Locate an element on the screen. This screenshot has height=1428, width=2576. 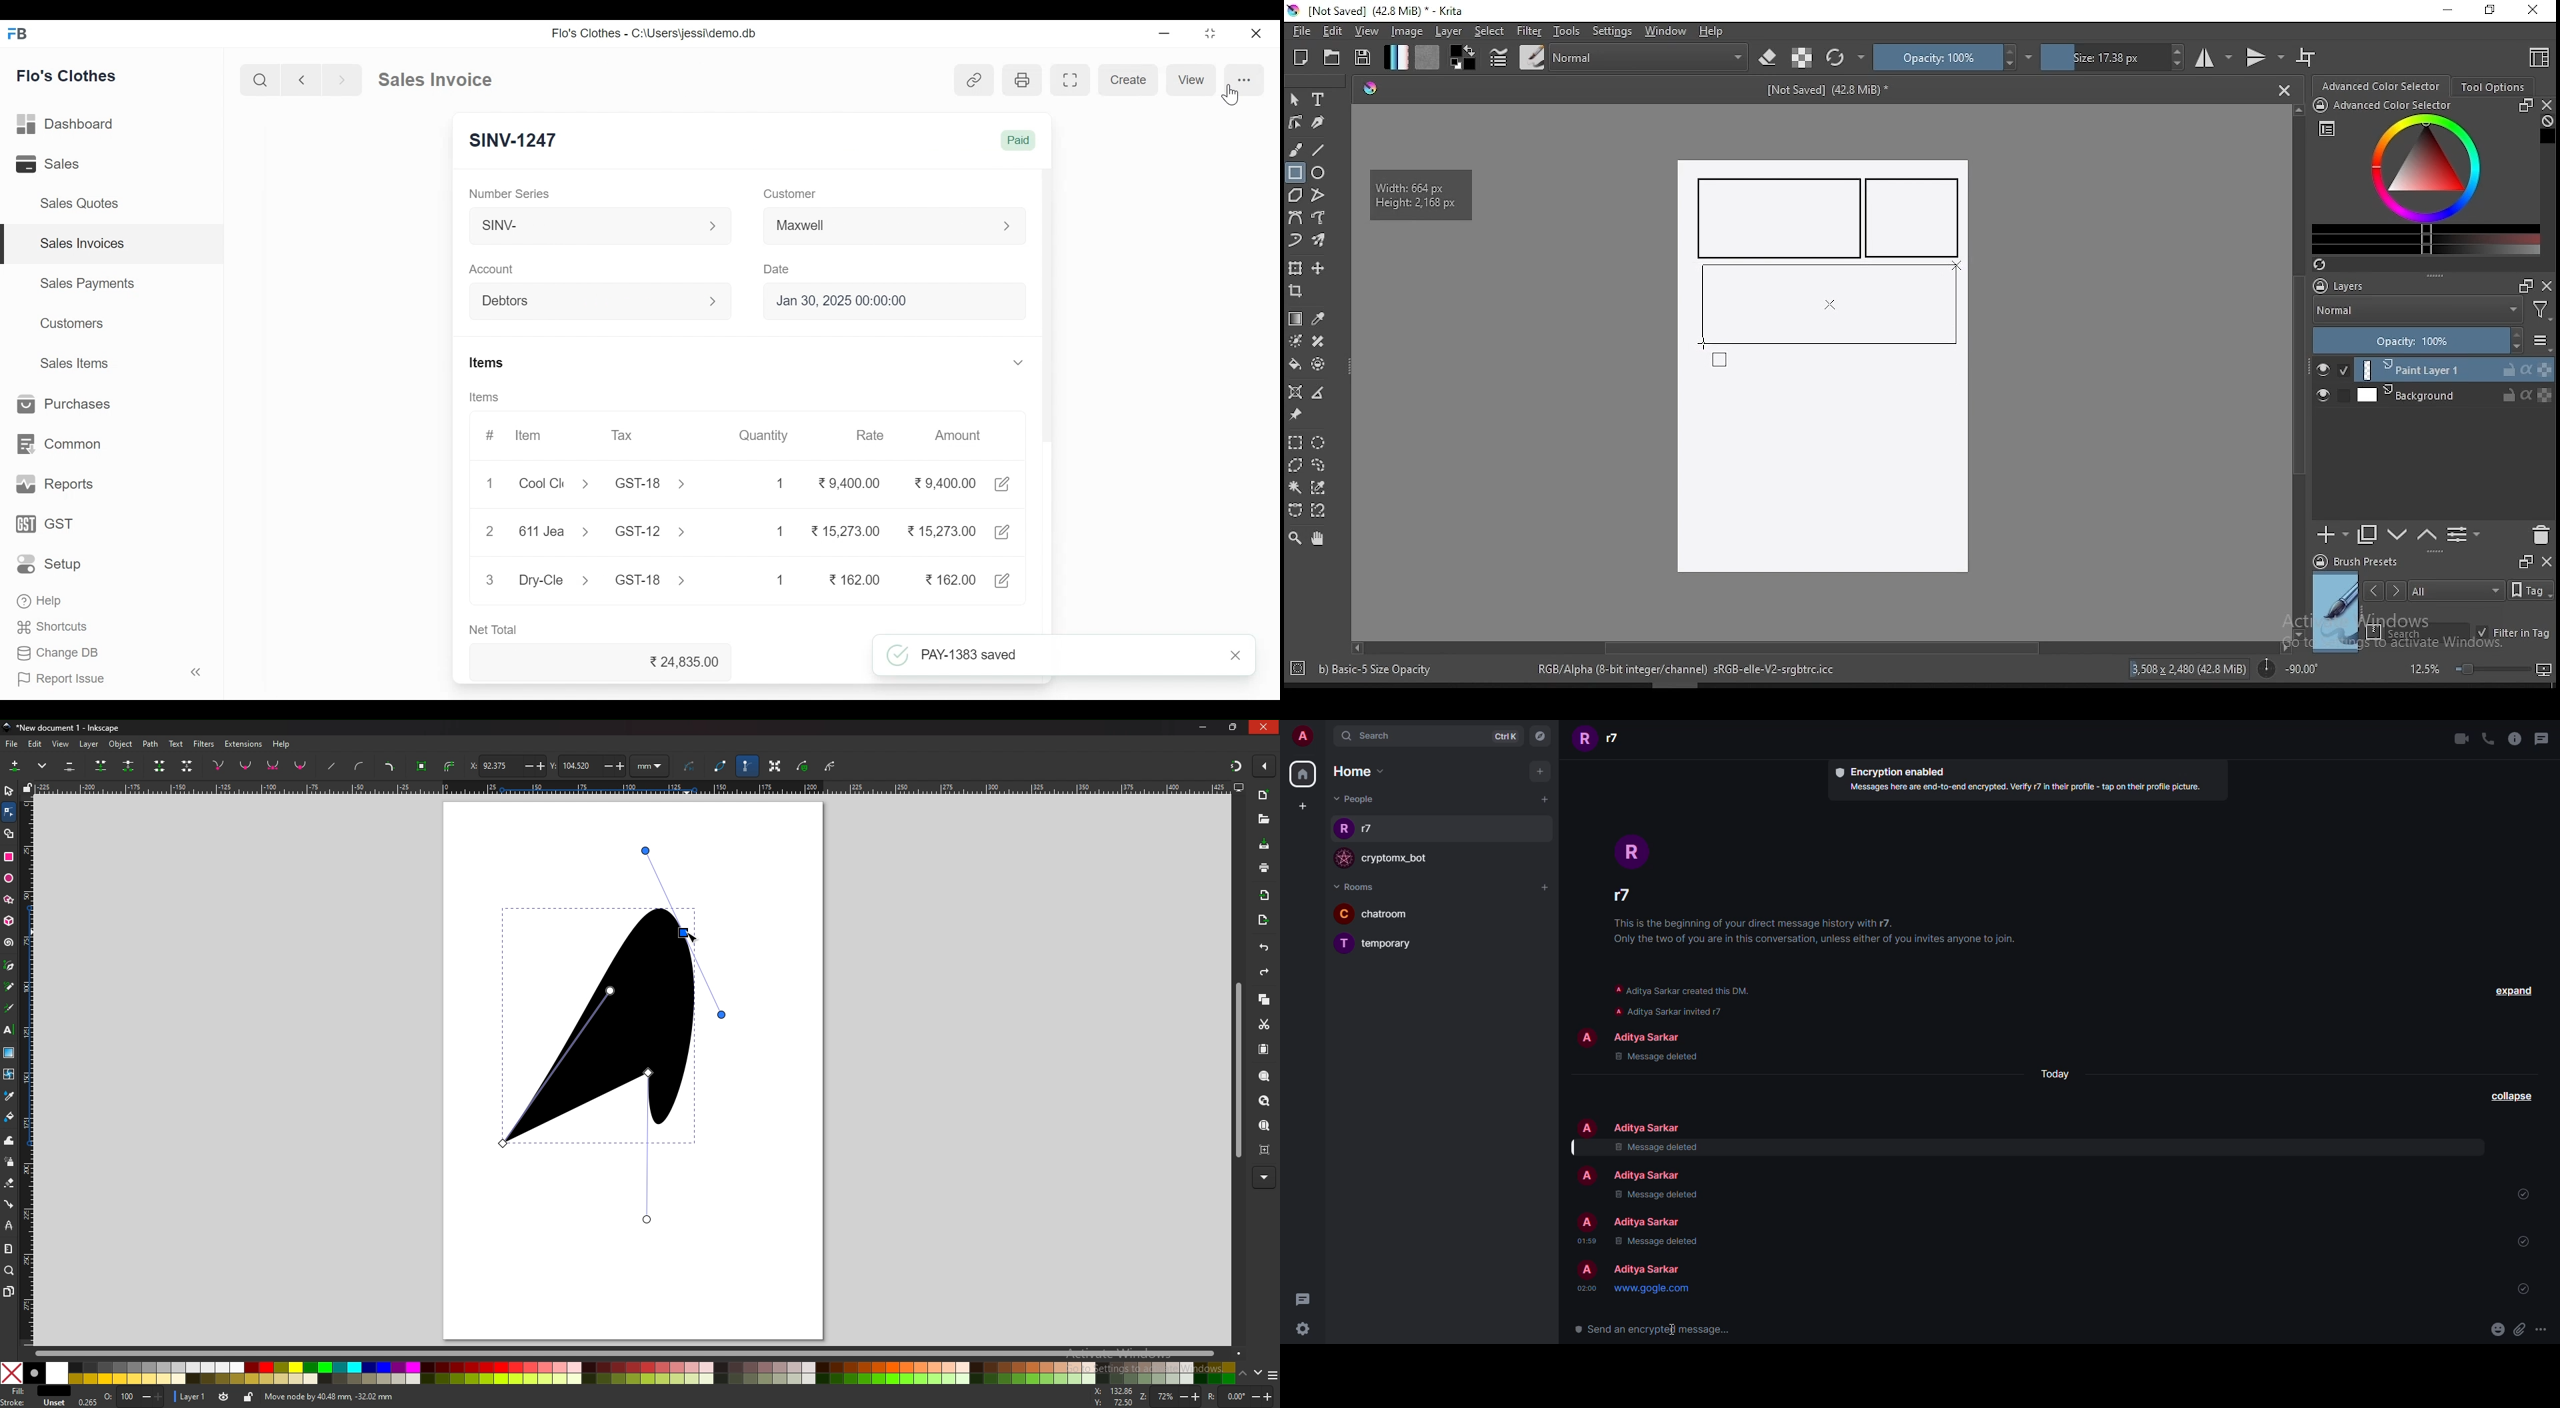
Date is located at coordinates (779, 270).